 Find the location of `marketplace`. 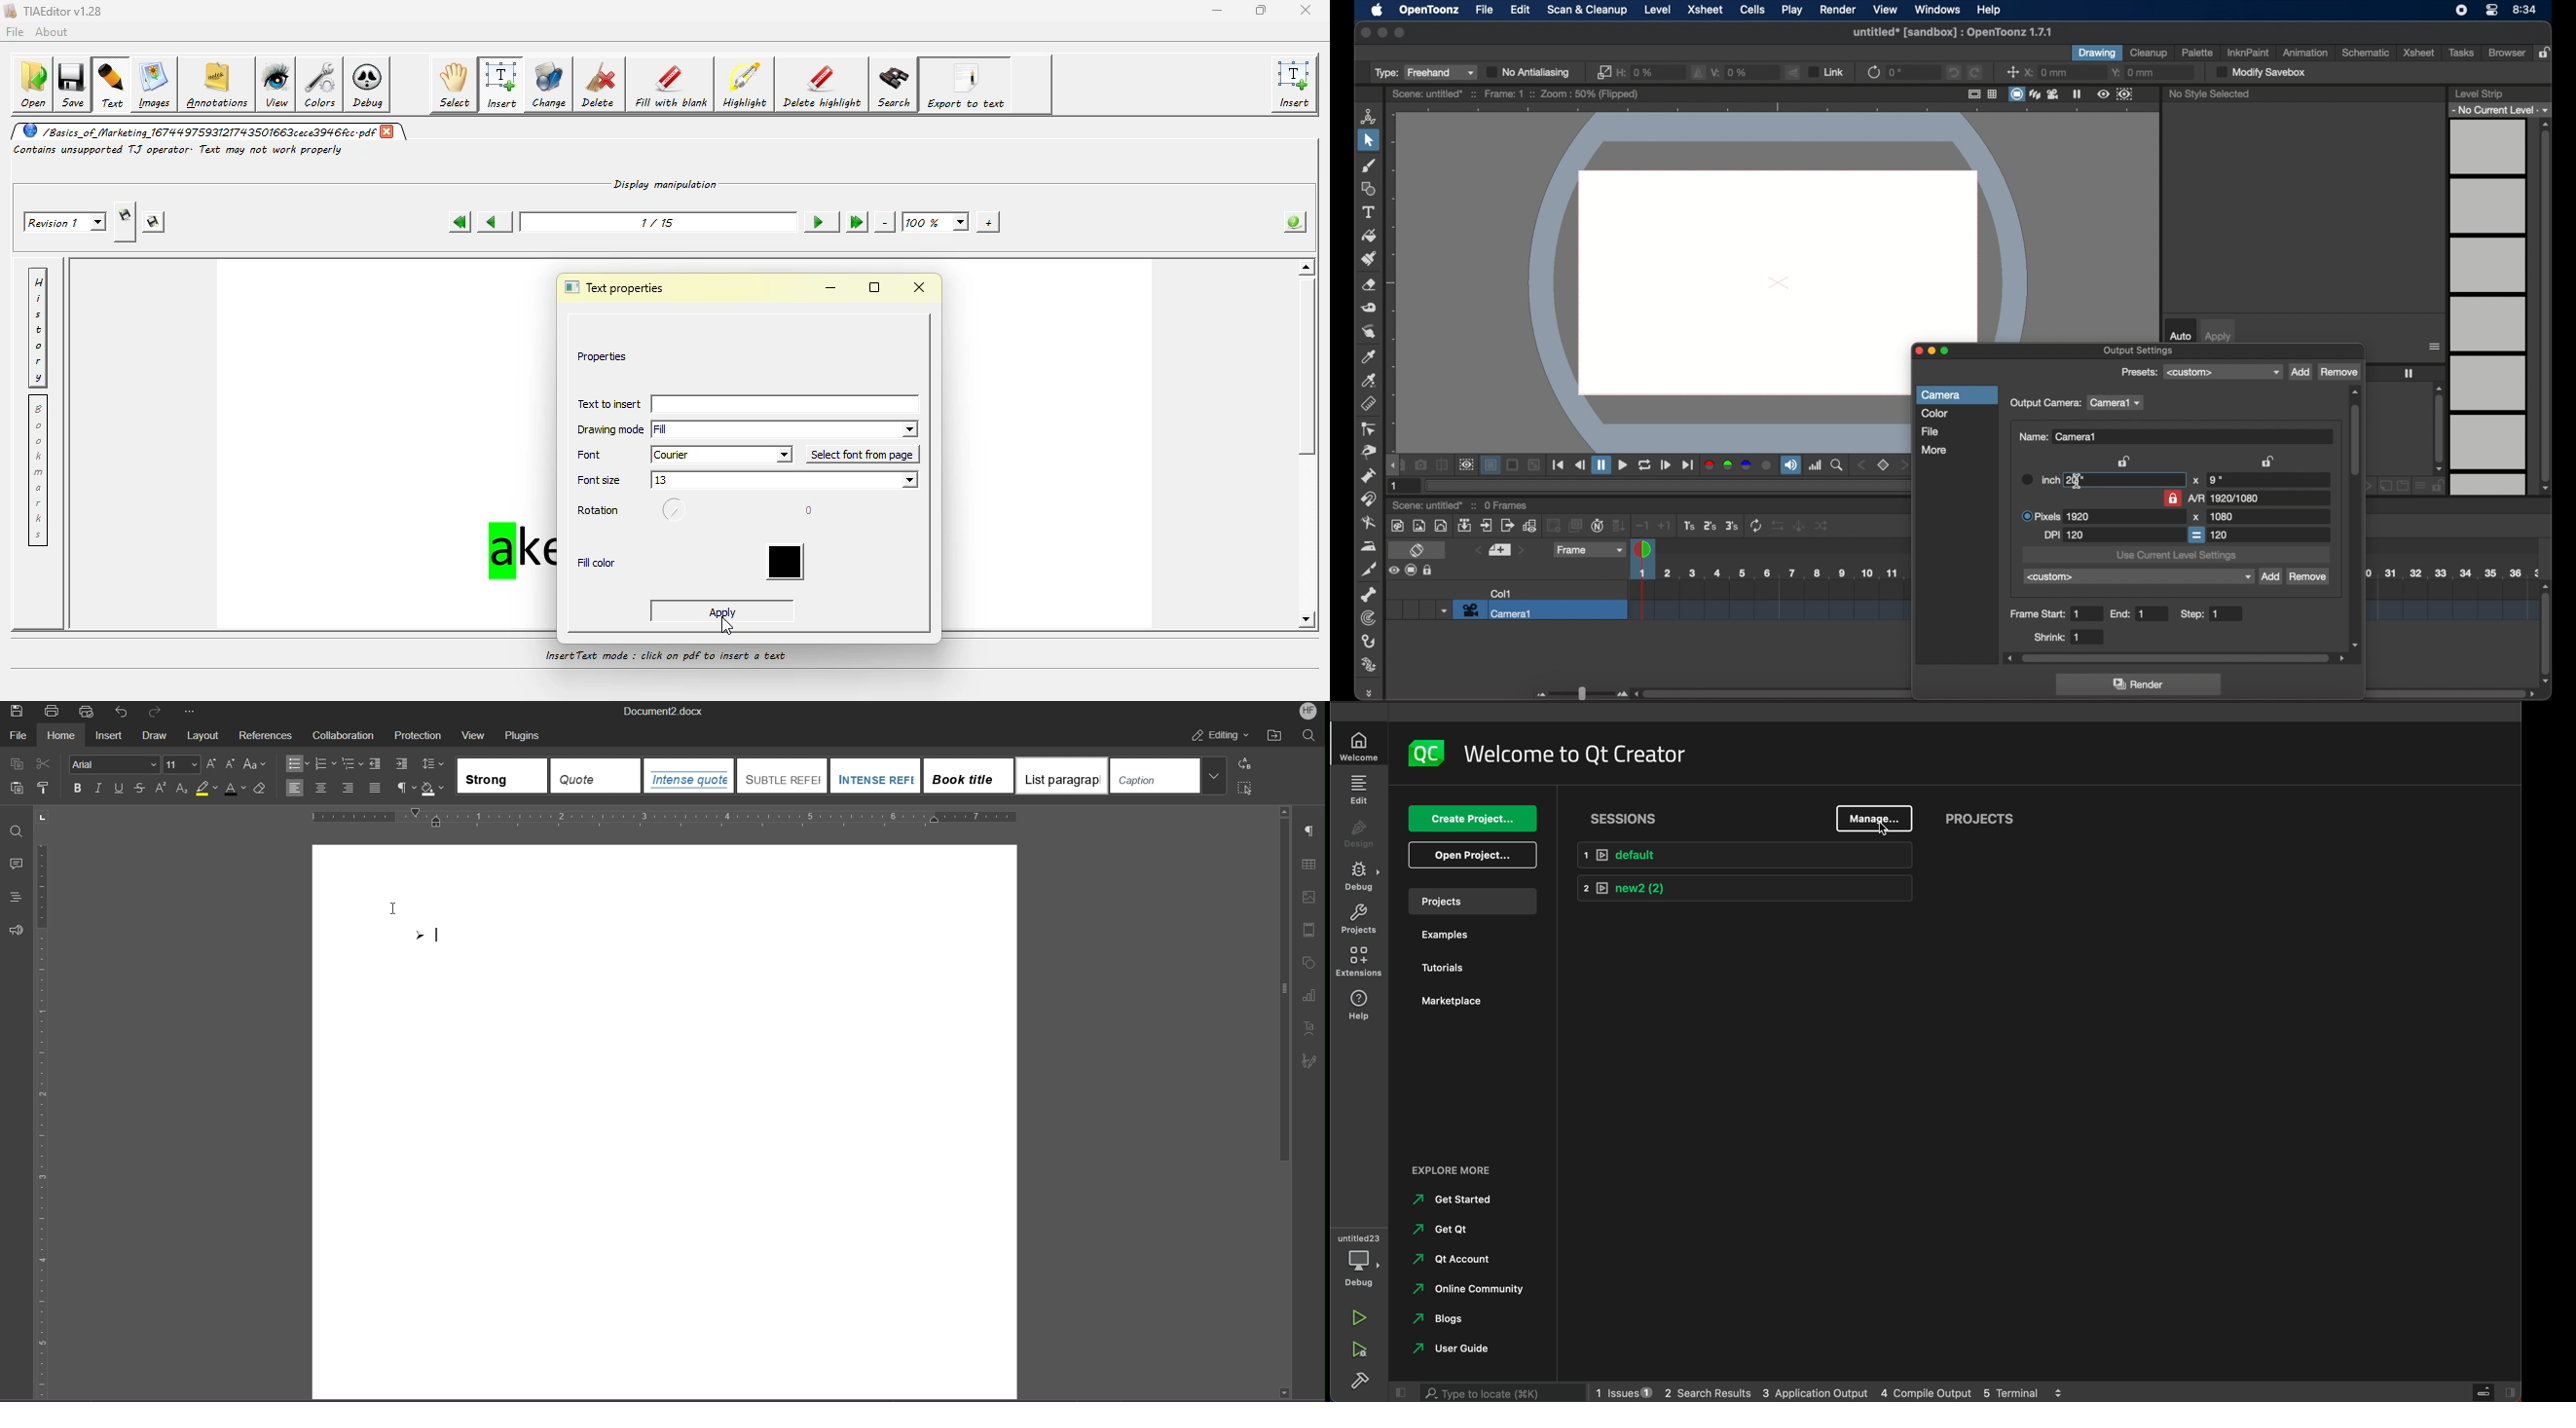

marketplace is located at coordinates (1444, 1003).